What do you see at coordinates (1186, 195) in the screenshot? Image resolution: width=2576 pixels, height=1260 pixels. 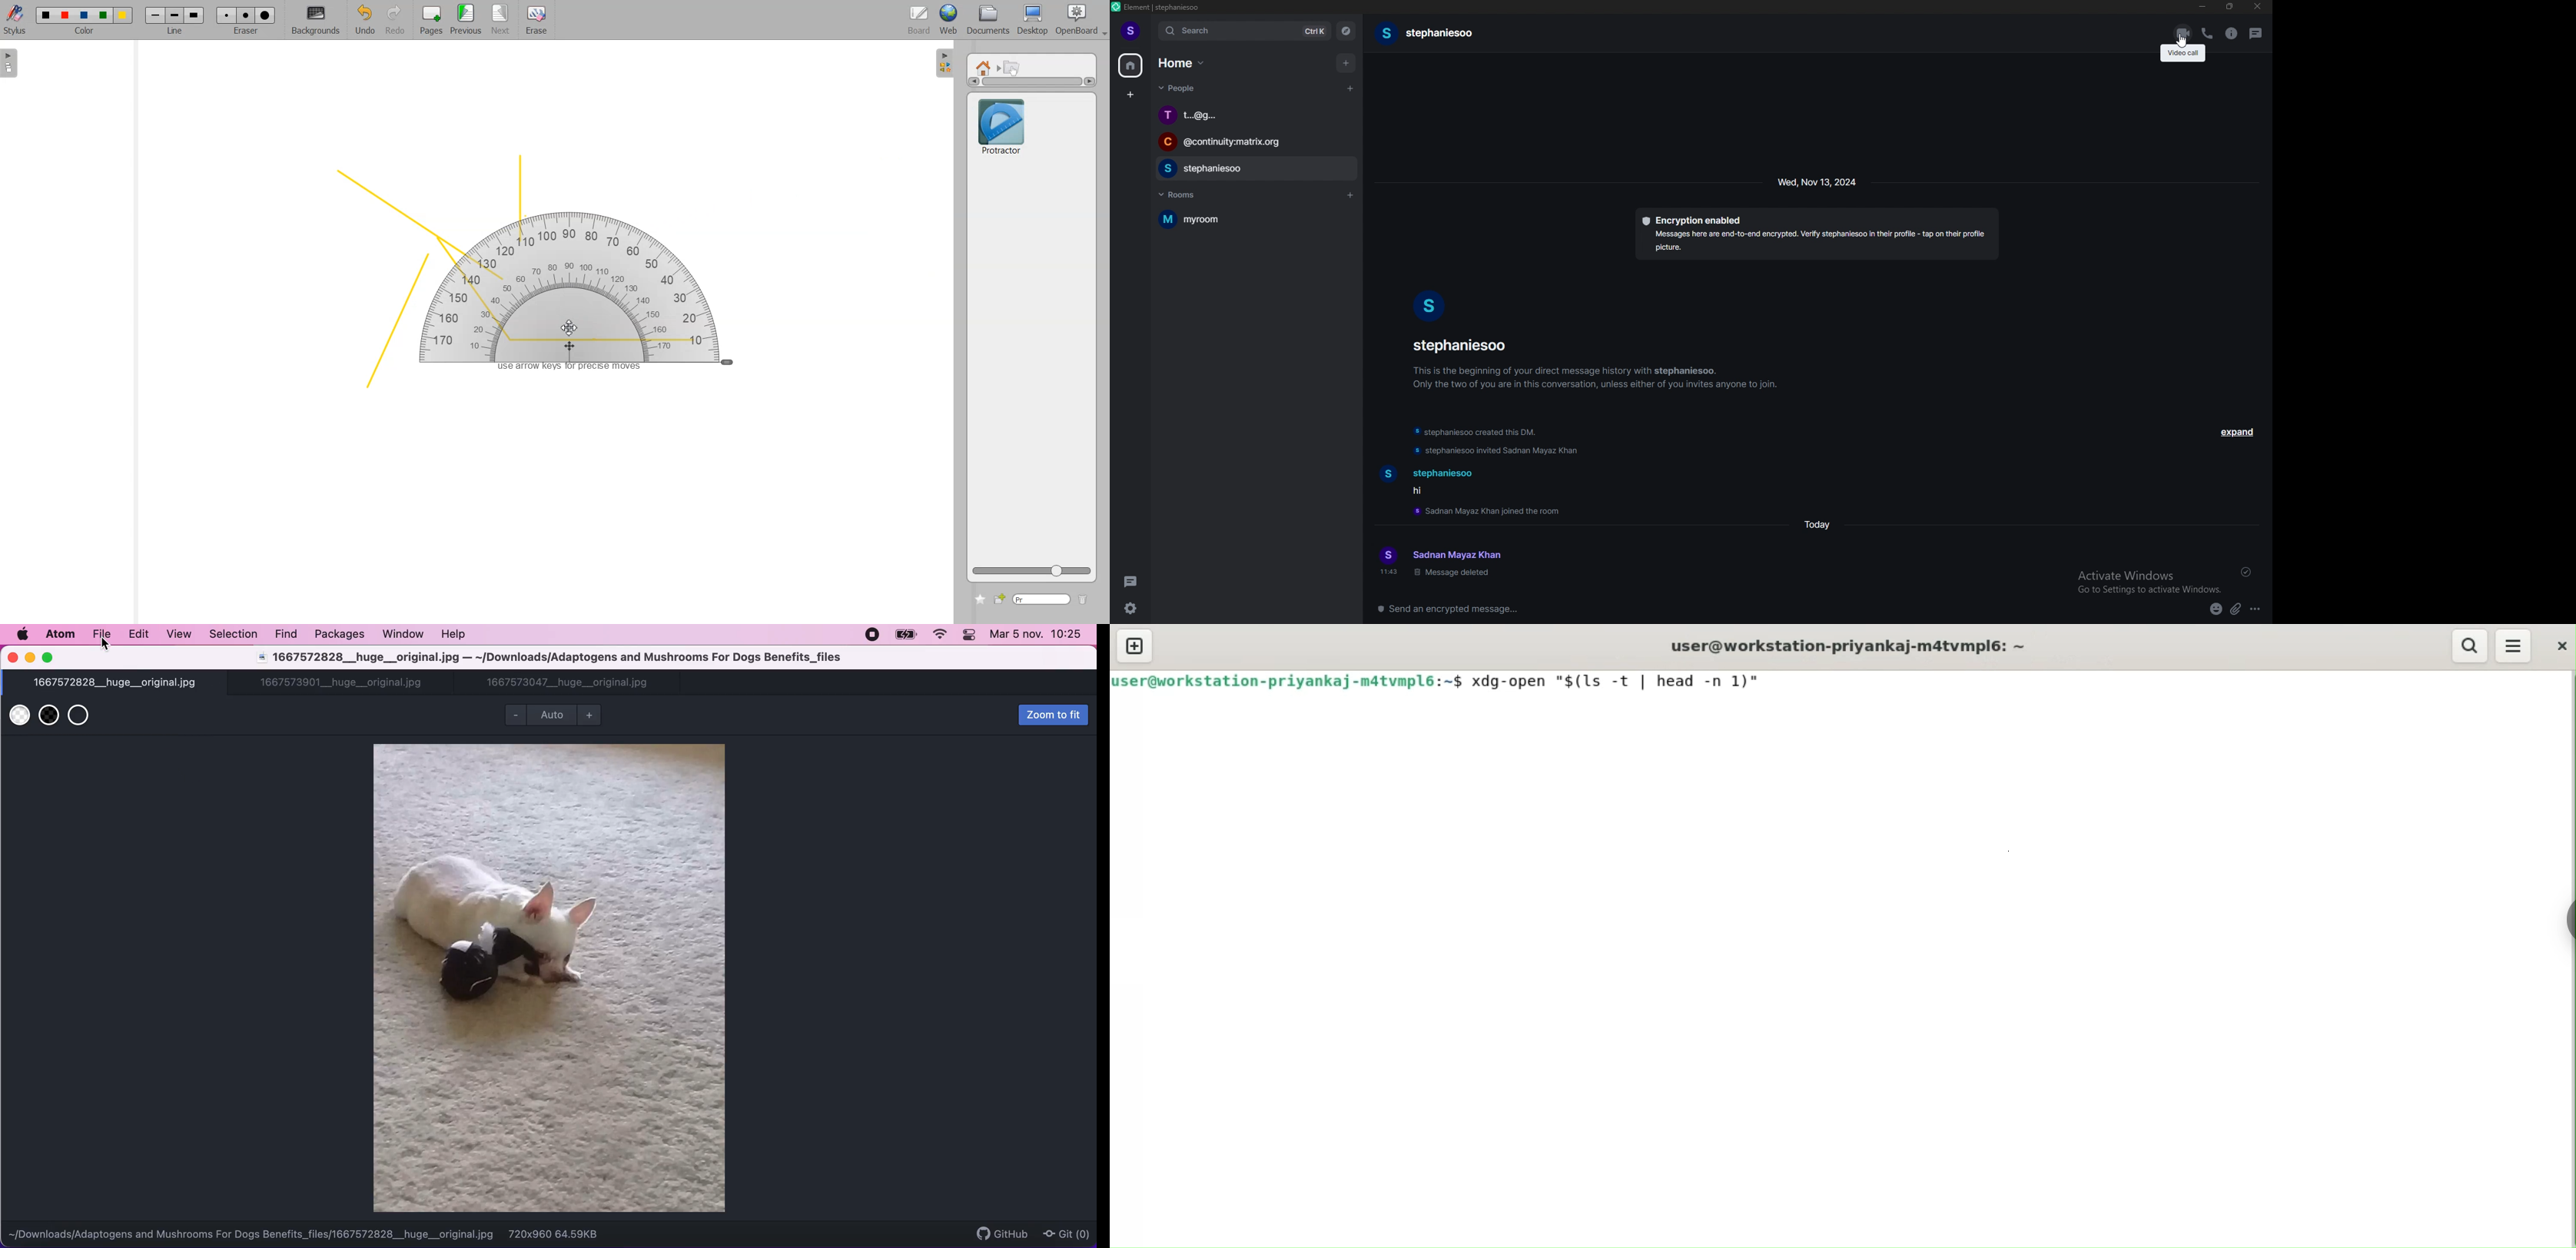 I see `rooms` at bounding box center [1186, 195].